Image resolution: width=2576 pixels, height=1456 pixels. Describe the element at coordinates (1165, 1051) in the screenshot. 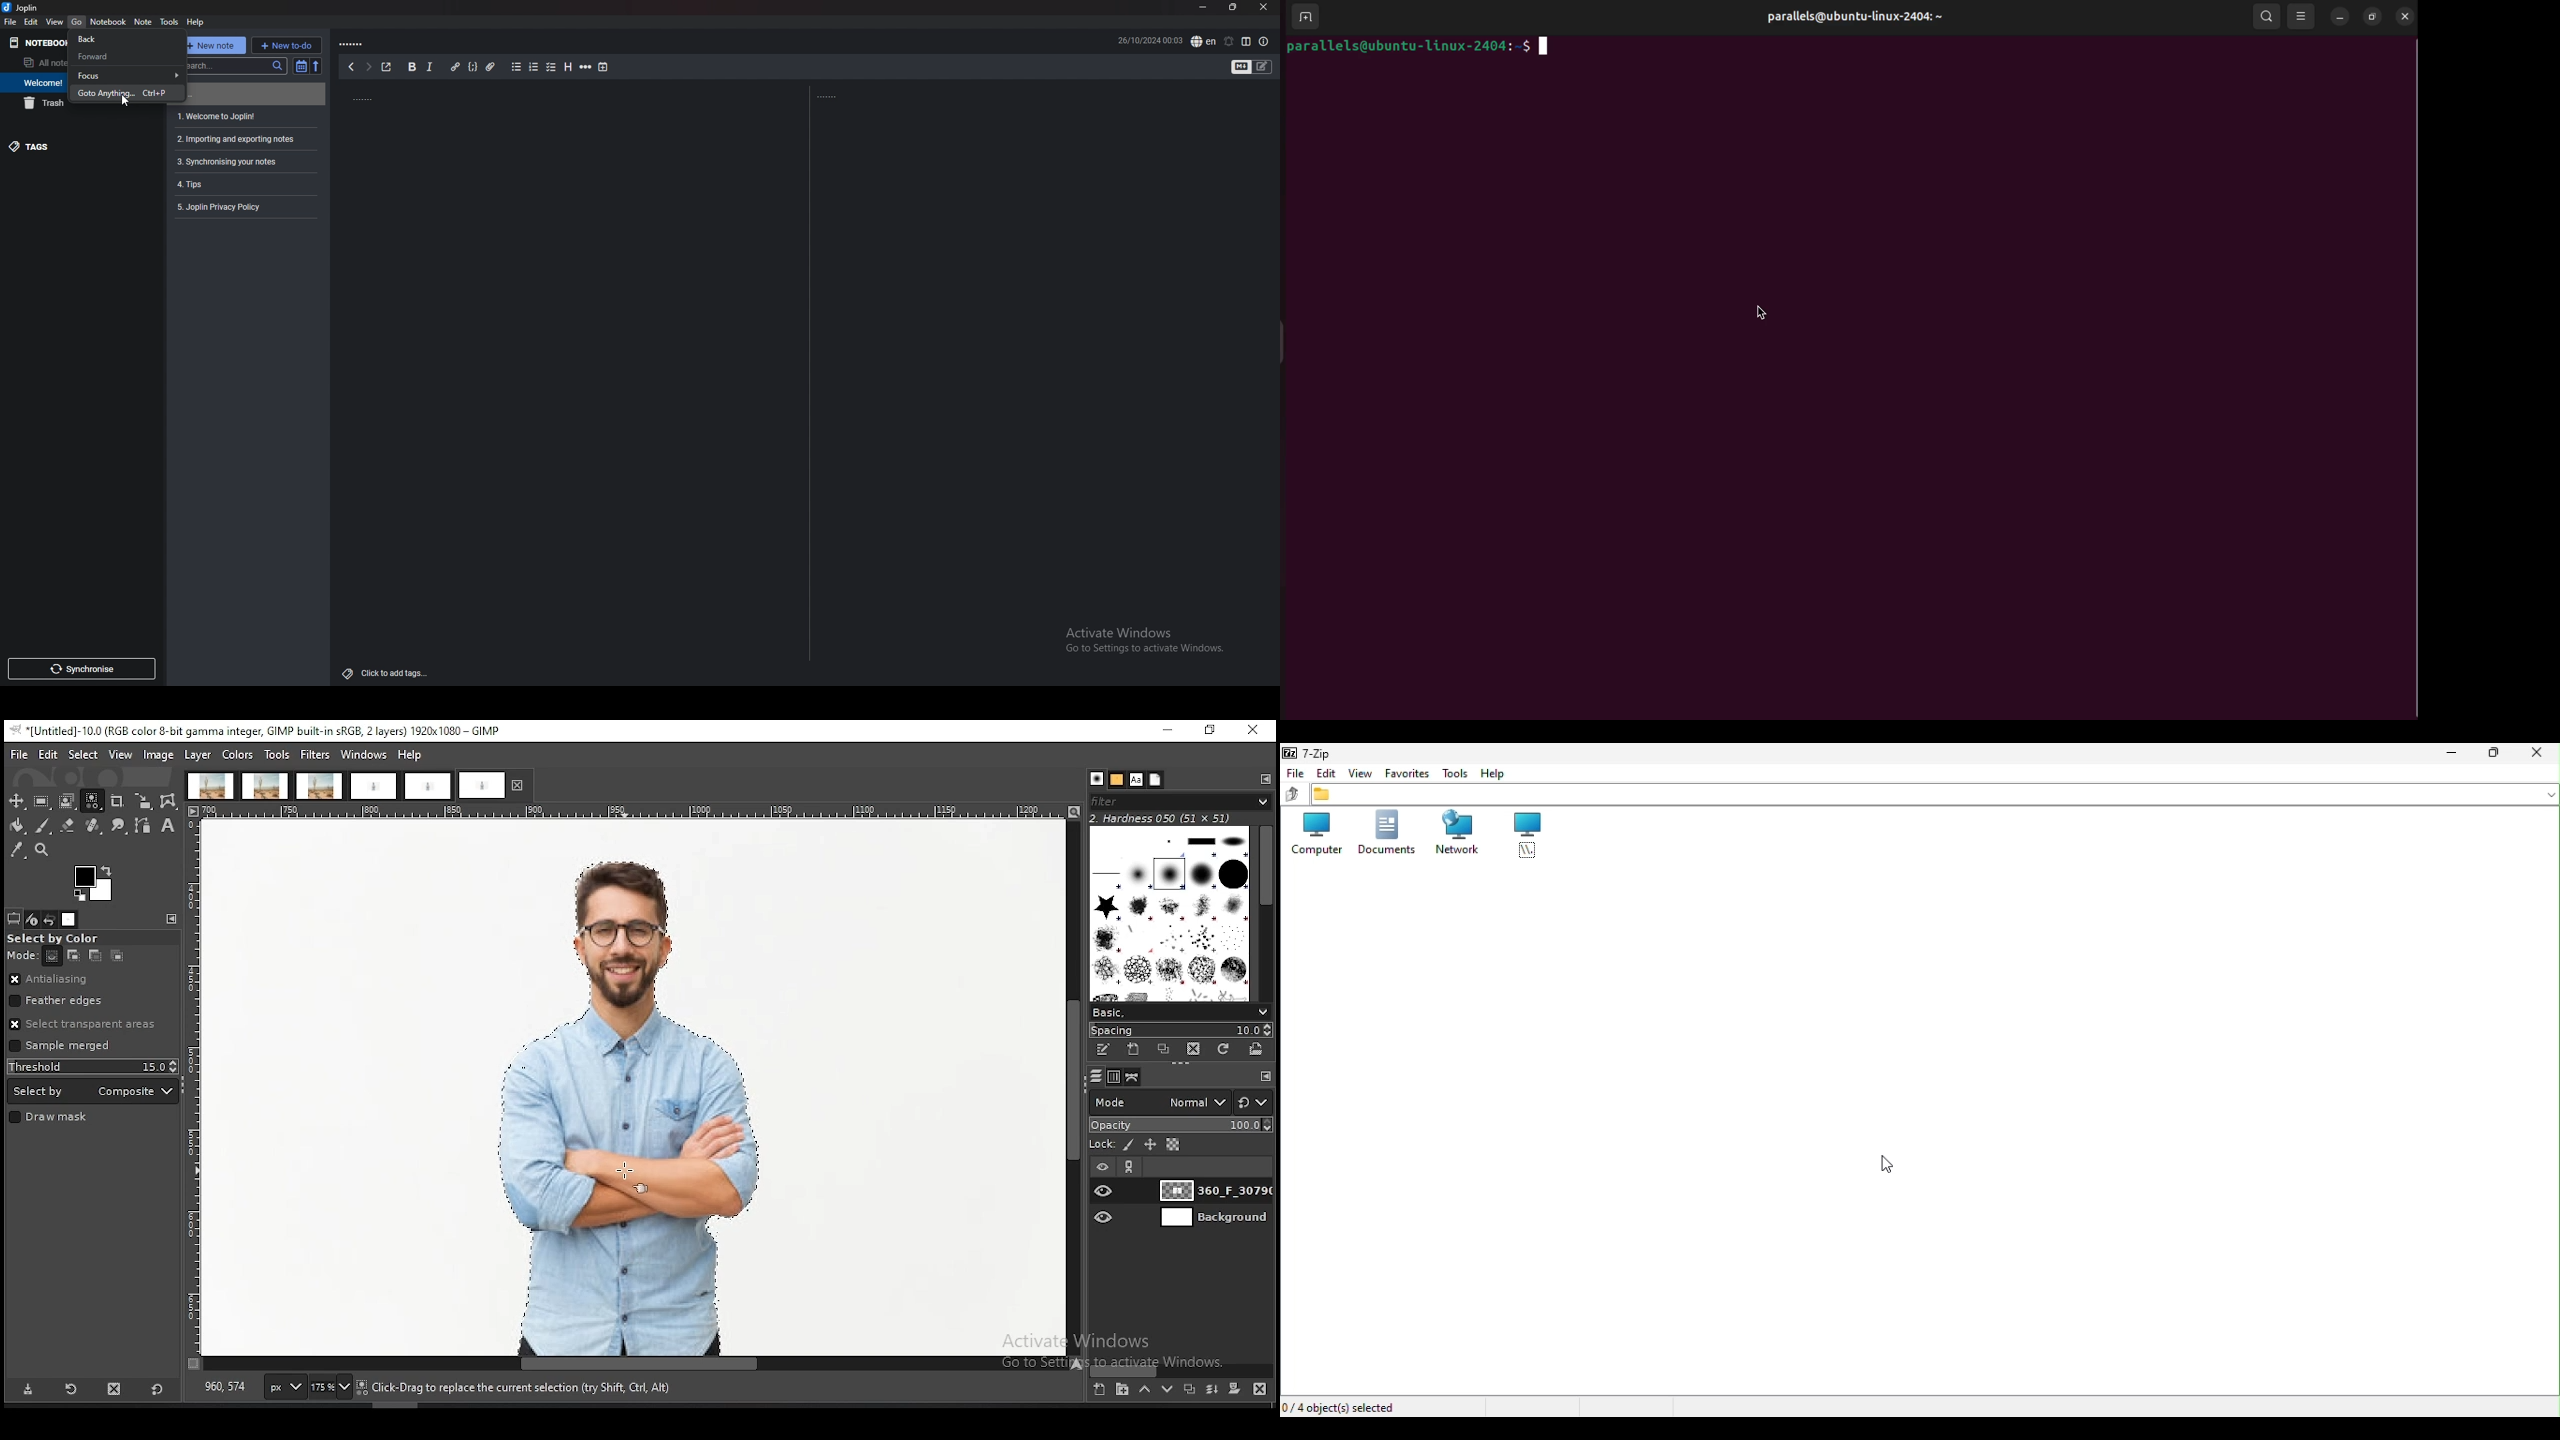

I see `duplicate brush` at that location.